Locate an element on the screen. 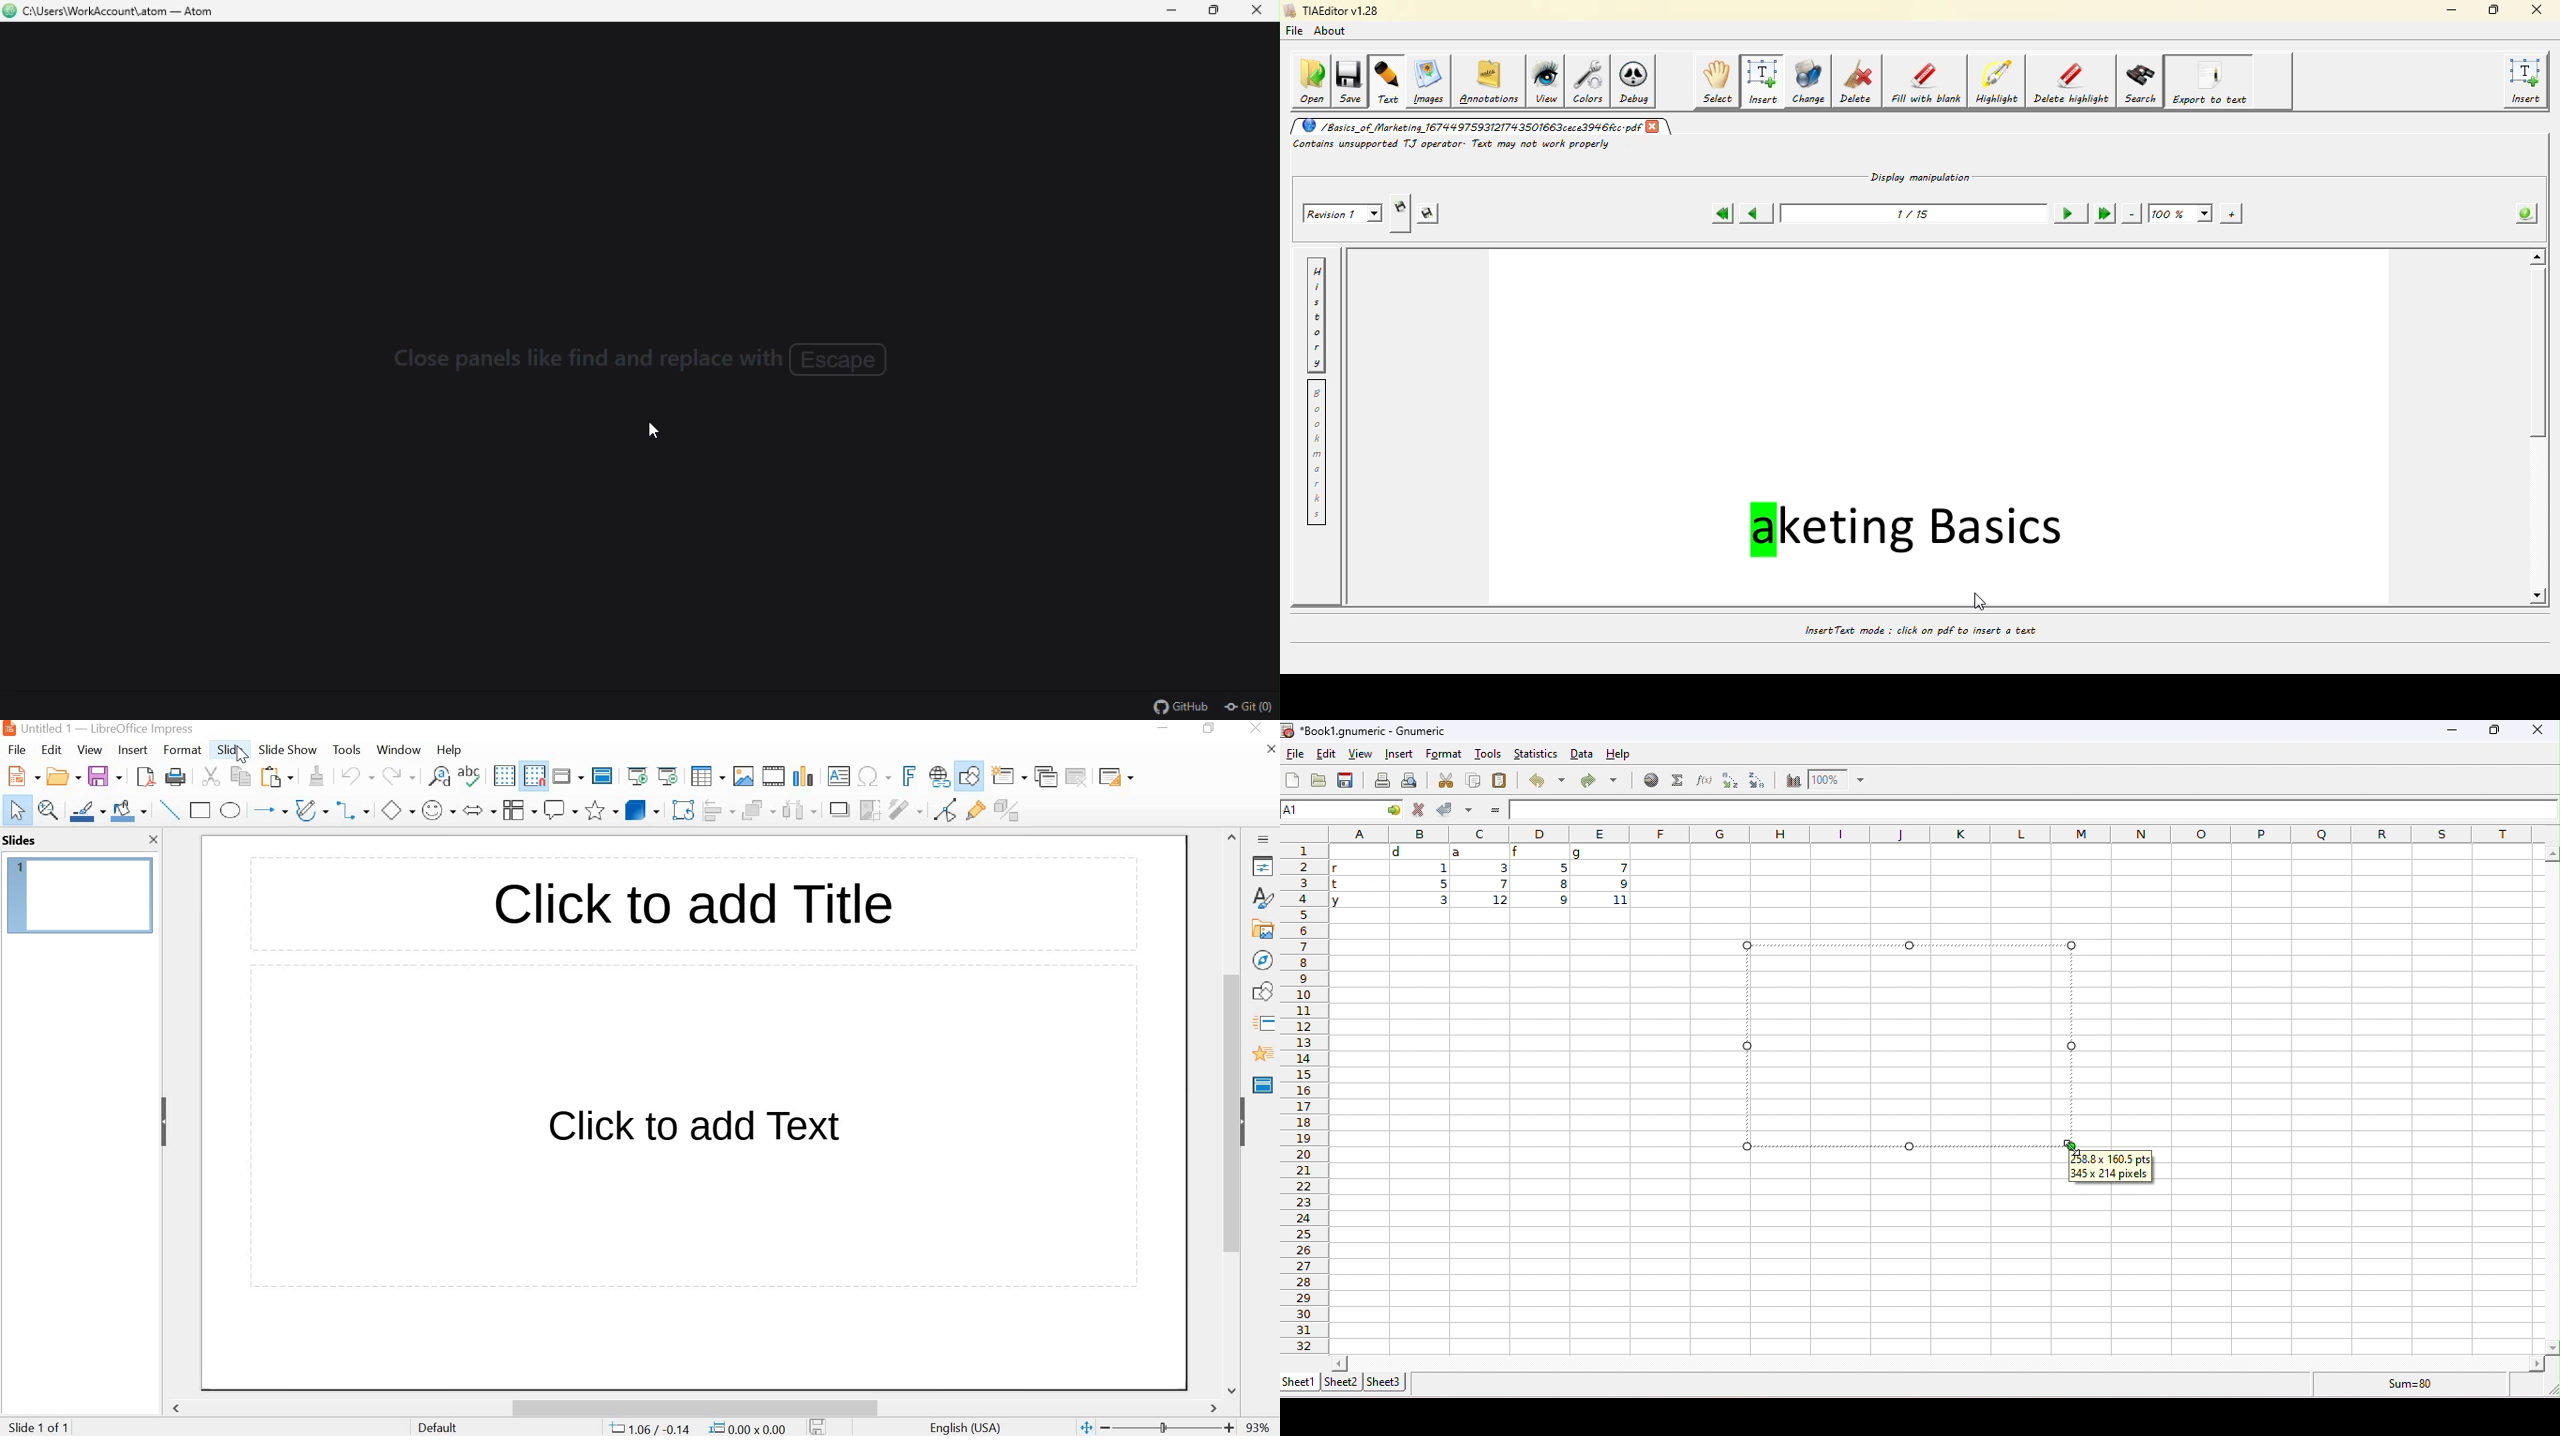 Image resolution: width=2576 pixels, height=1456 pixels. cell options is located at coordinates (1390, 810).